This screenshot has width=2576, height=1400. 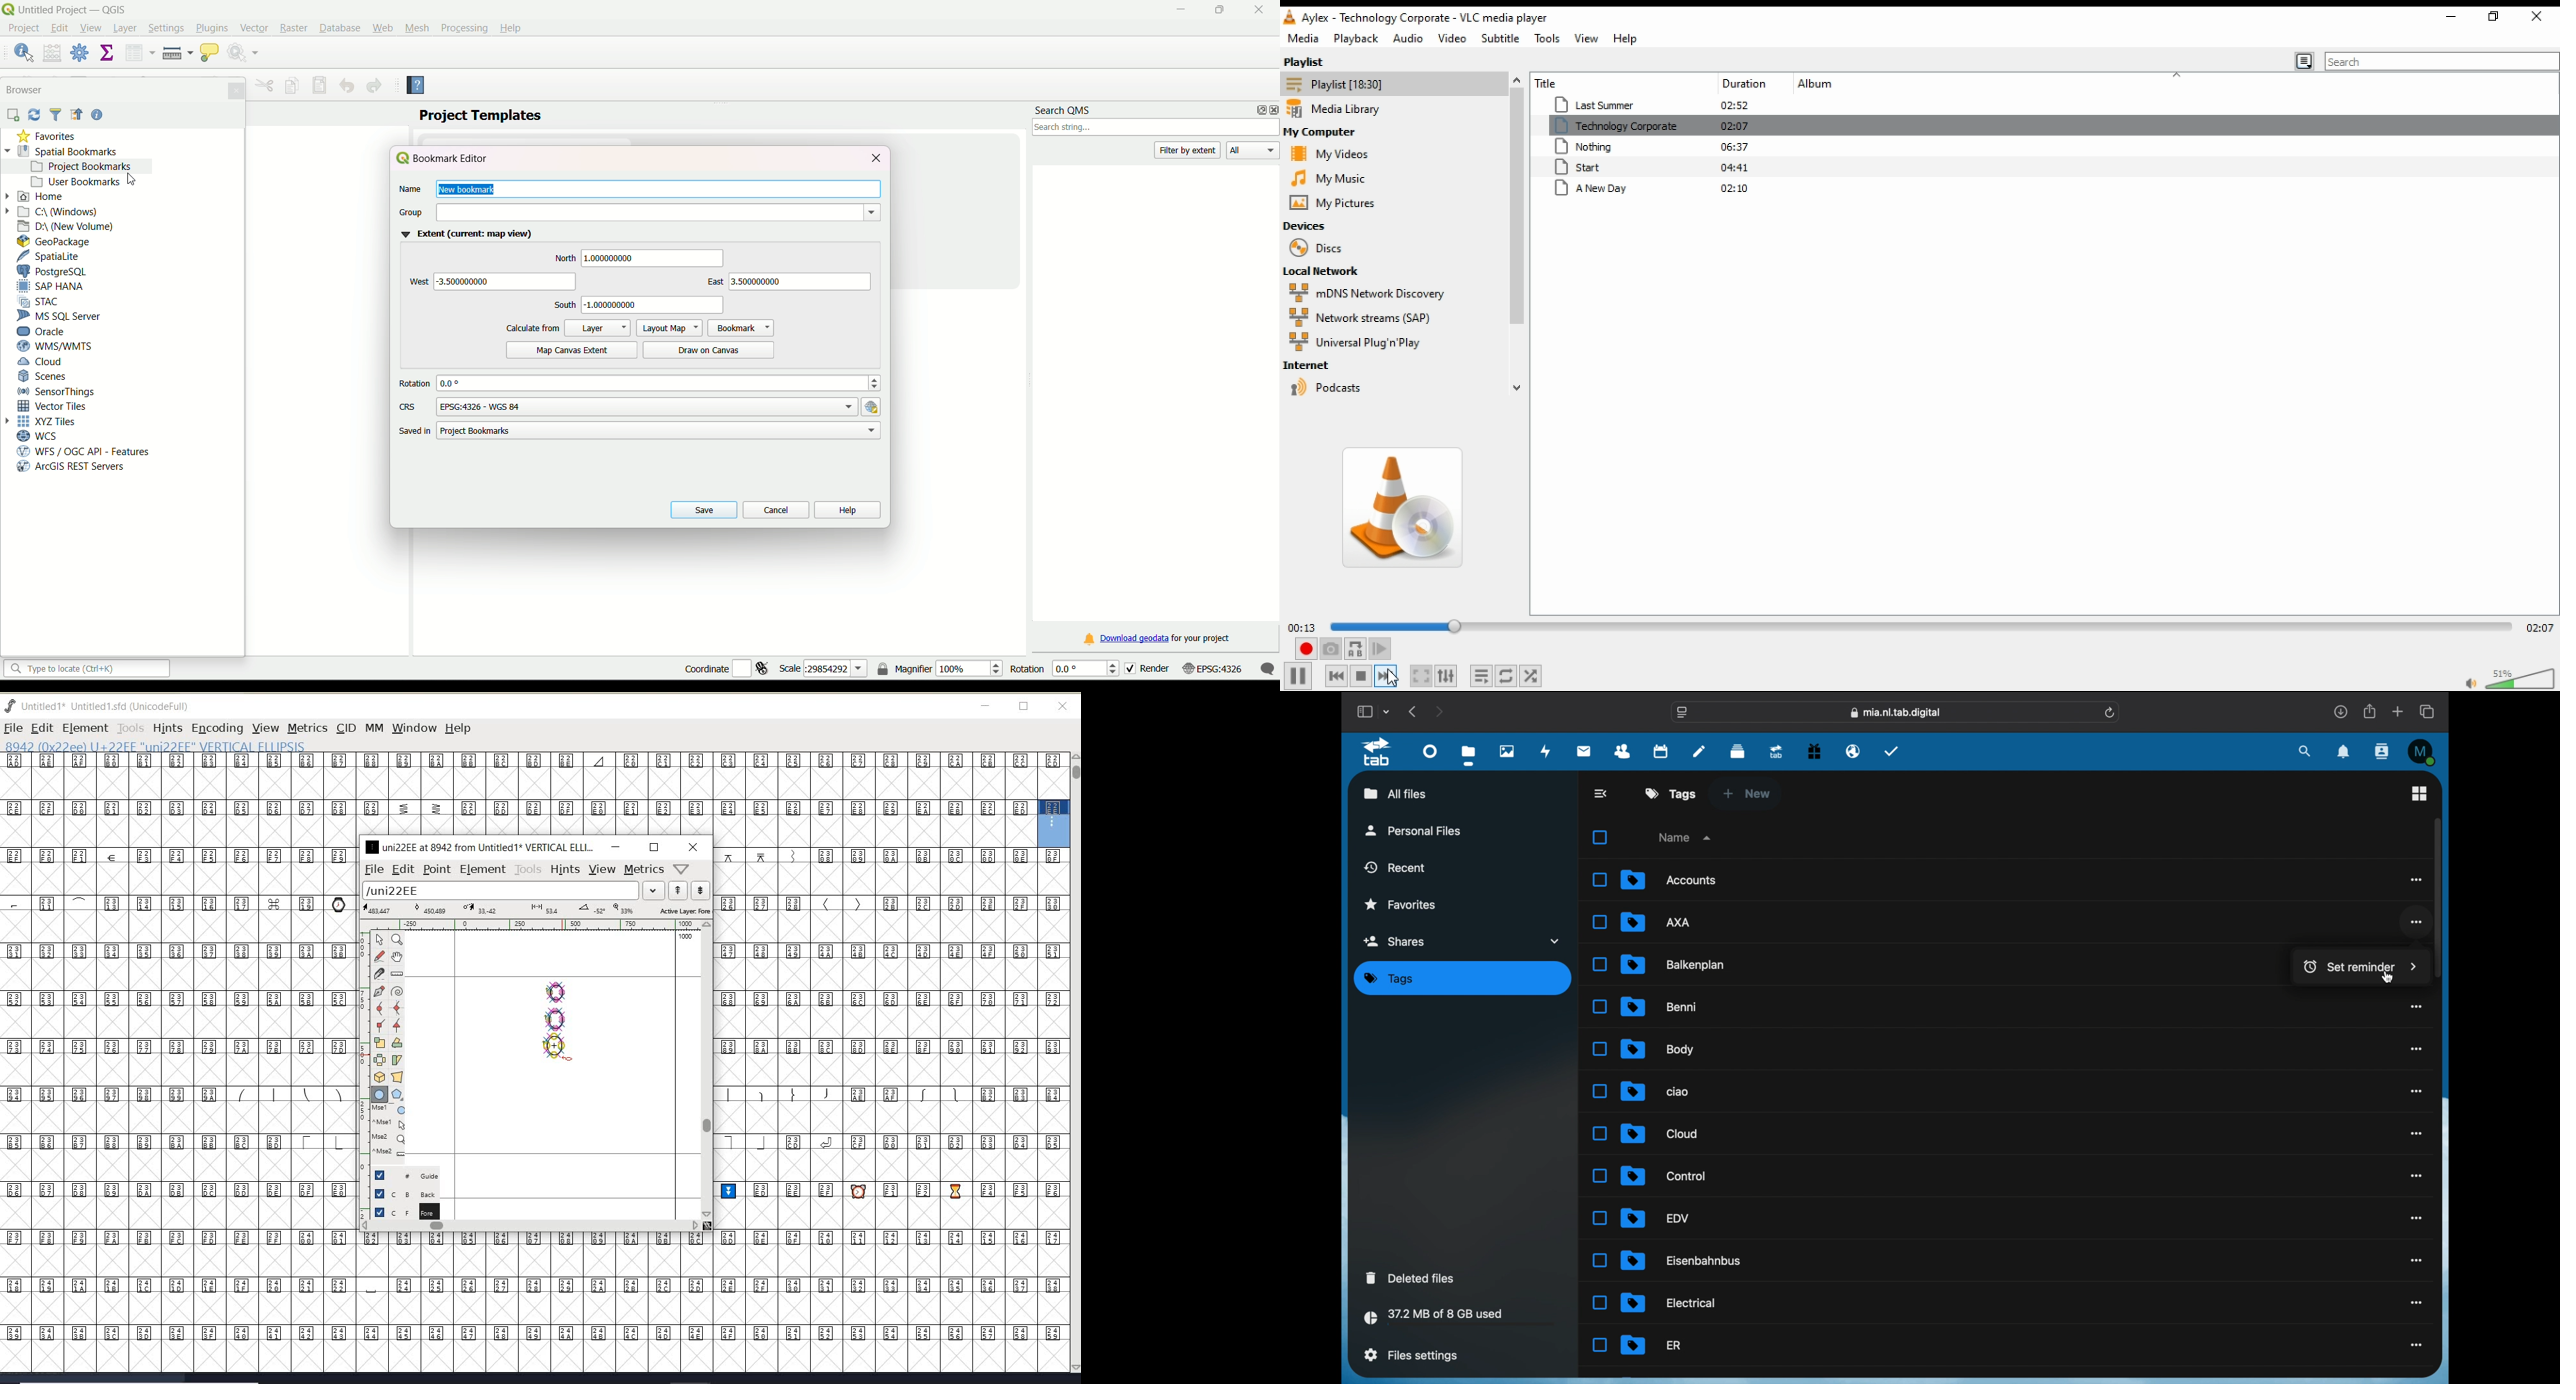 I want to click on show previous/next word list, so click(x=691, y=892).